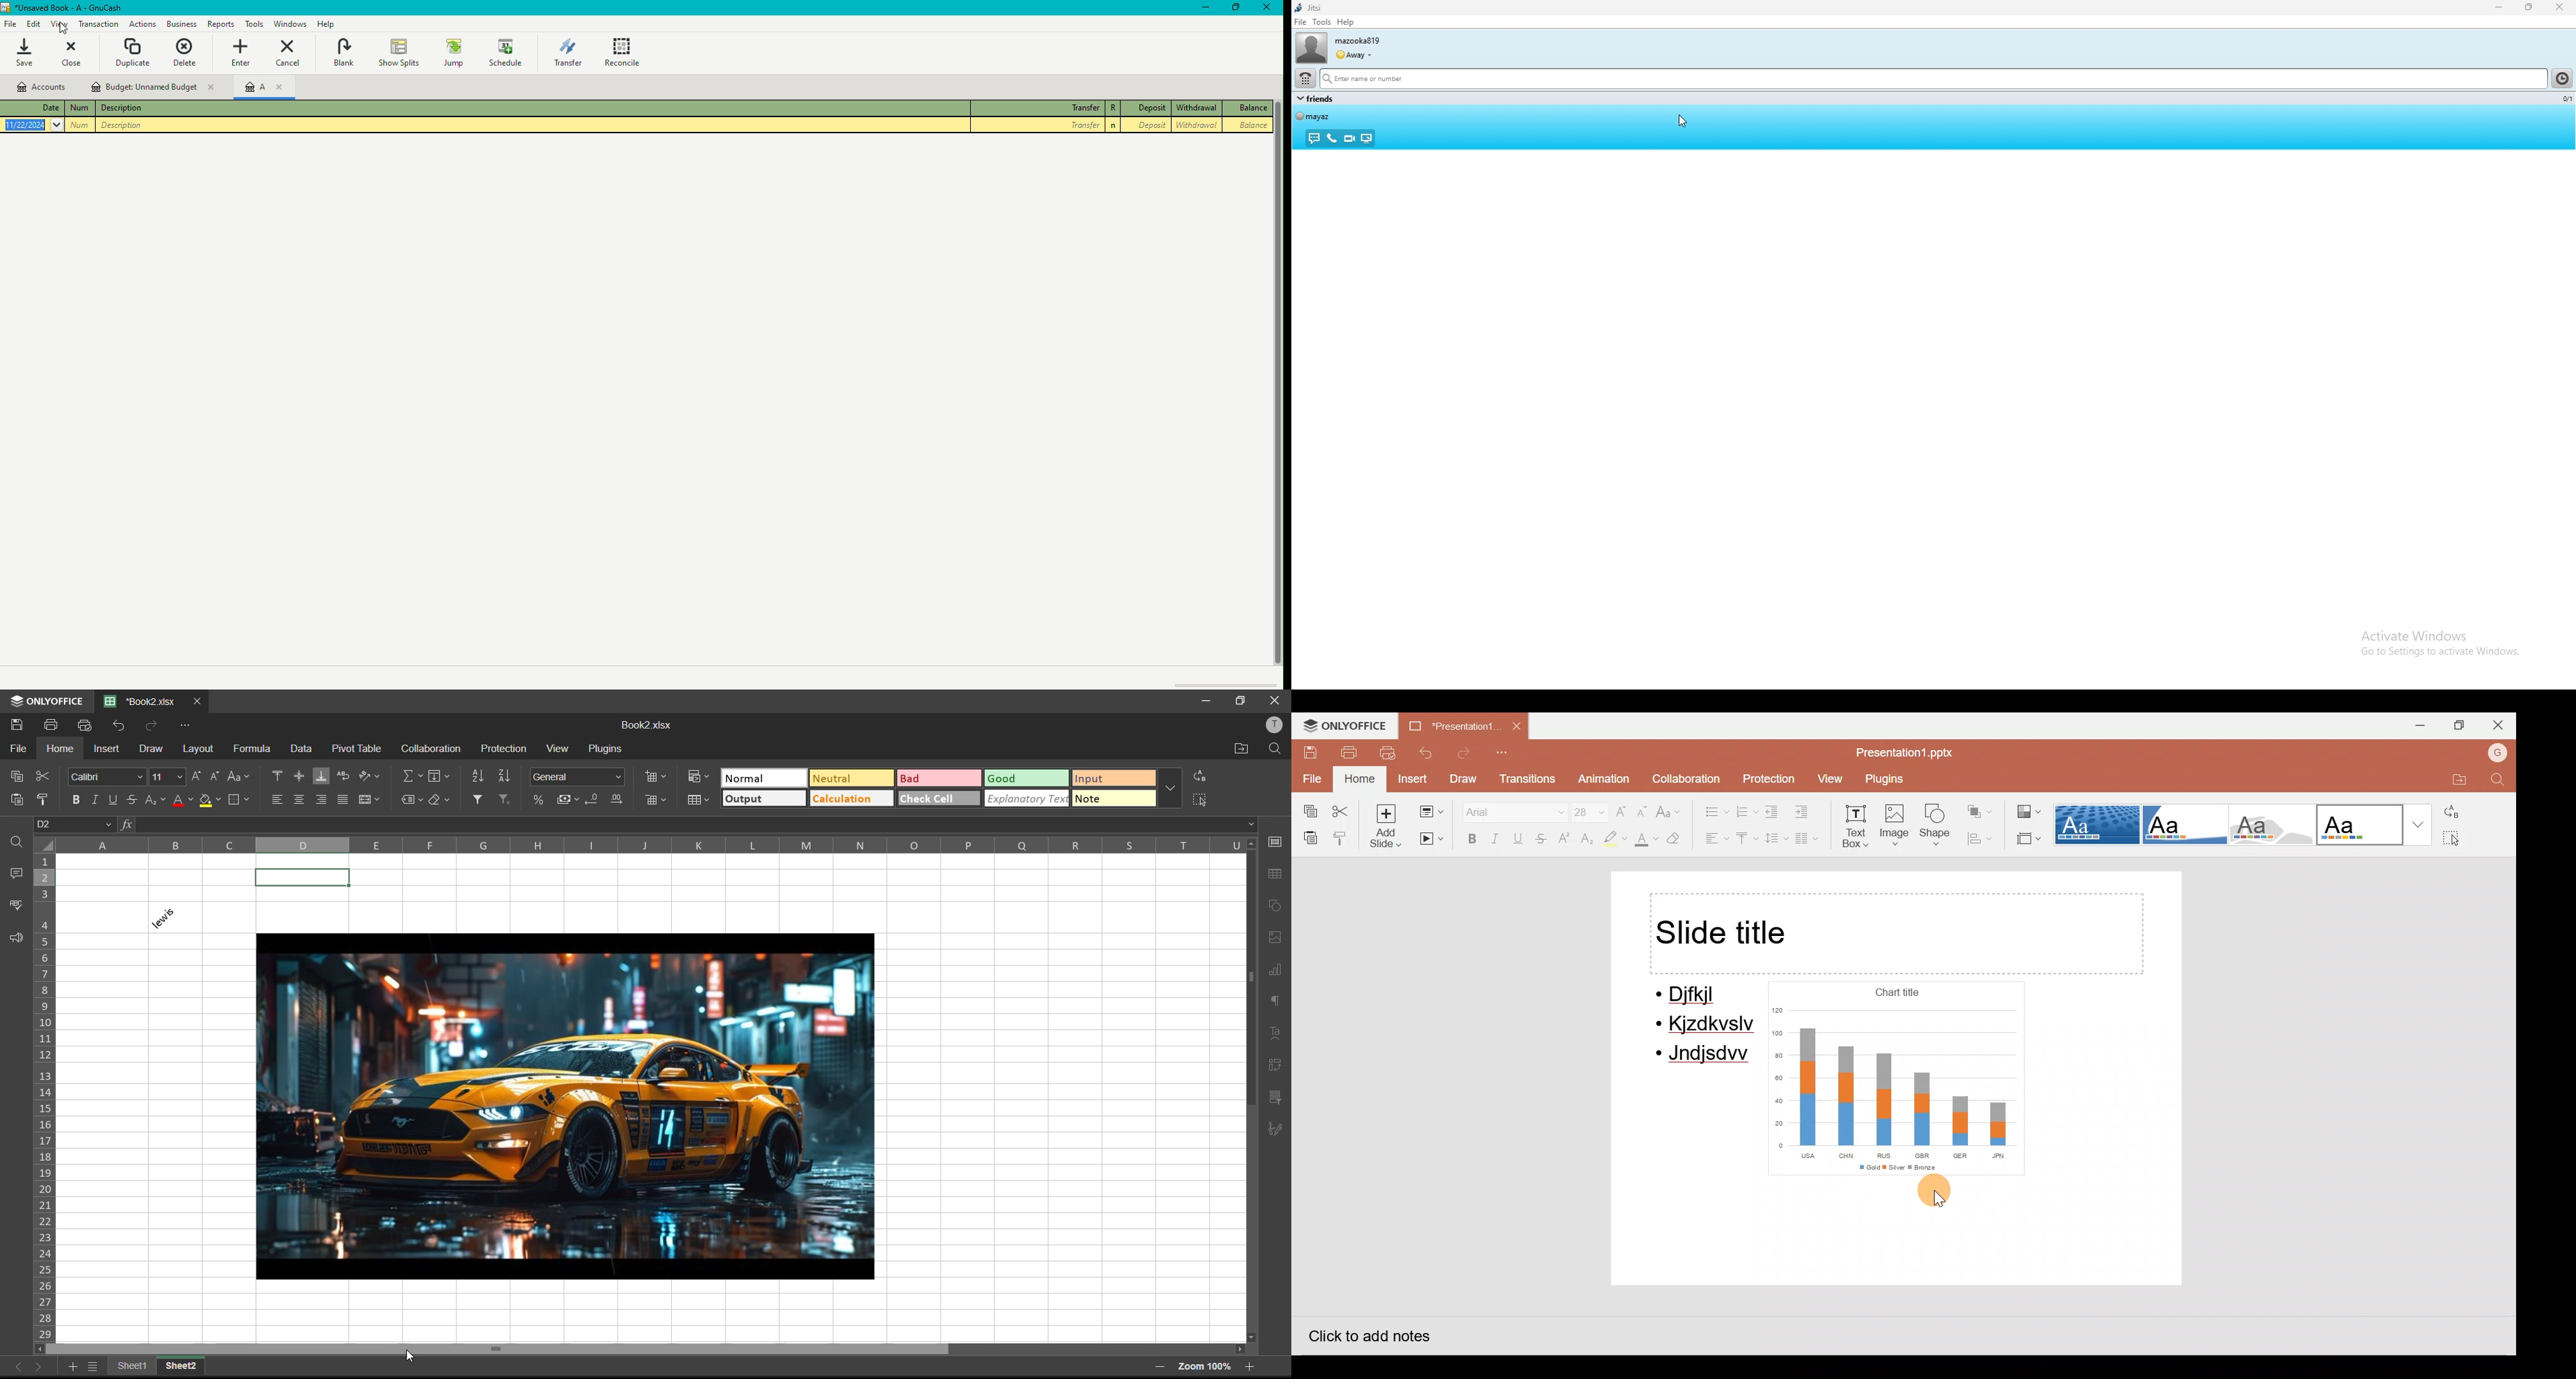 This screenshot has height=1400, width=2576. Describe the element at coordinates (195, 700) in the screenshot. I see `close tab` at that location.